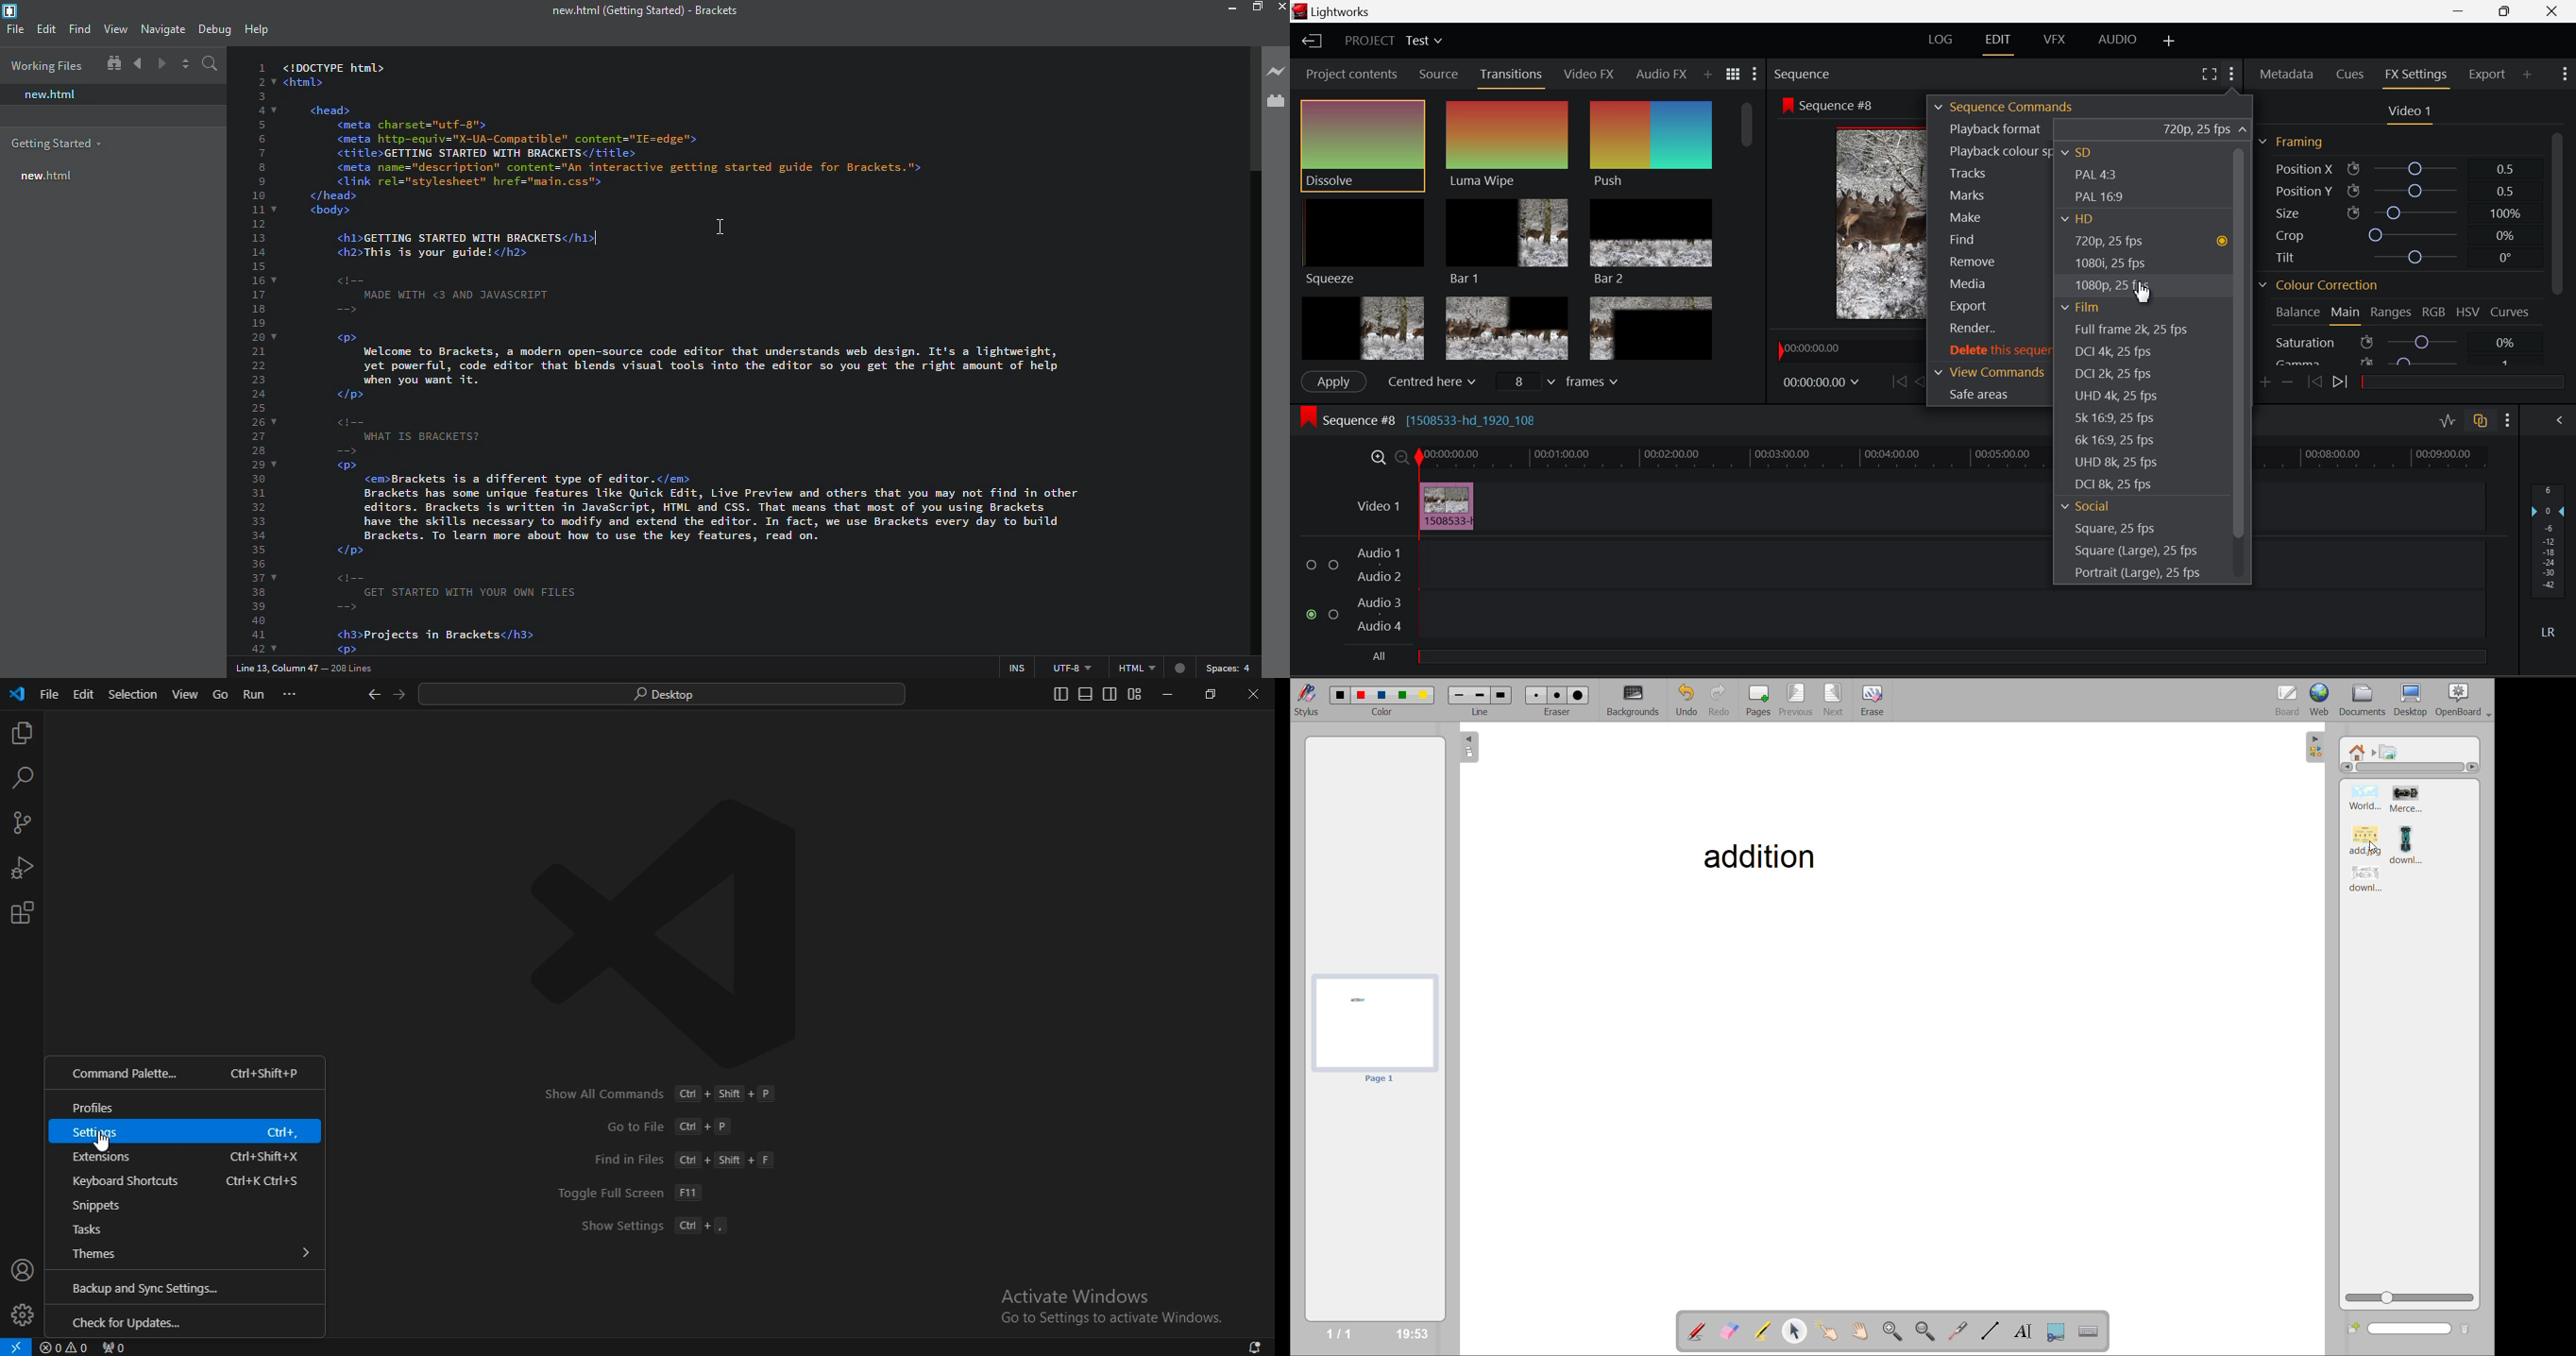 Image resolution: width=2576 pixels, height=1372 pixels. What do you see at coordinates (2507, 11) in the screenshot?
I see `Minimize` at bounding box center [2507, 11].